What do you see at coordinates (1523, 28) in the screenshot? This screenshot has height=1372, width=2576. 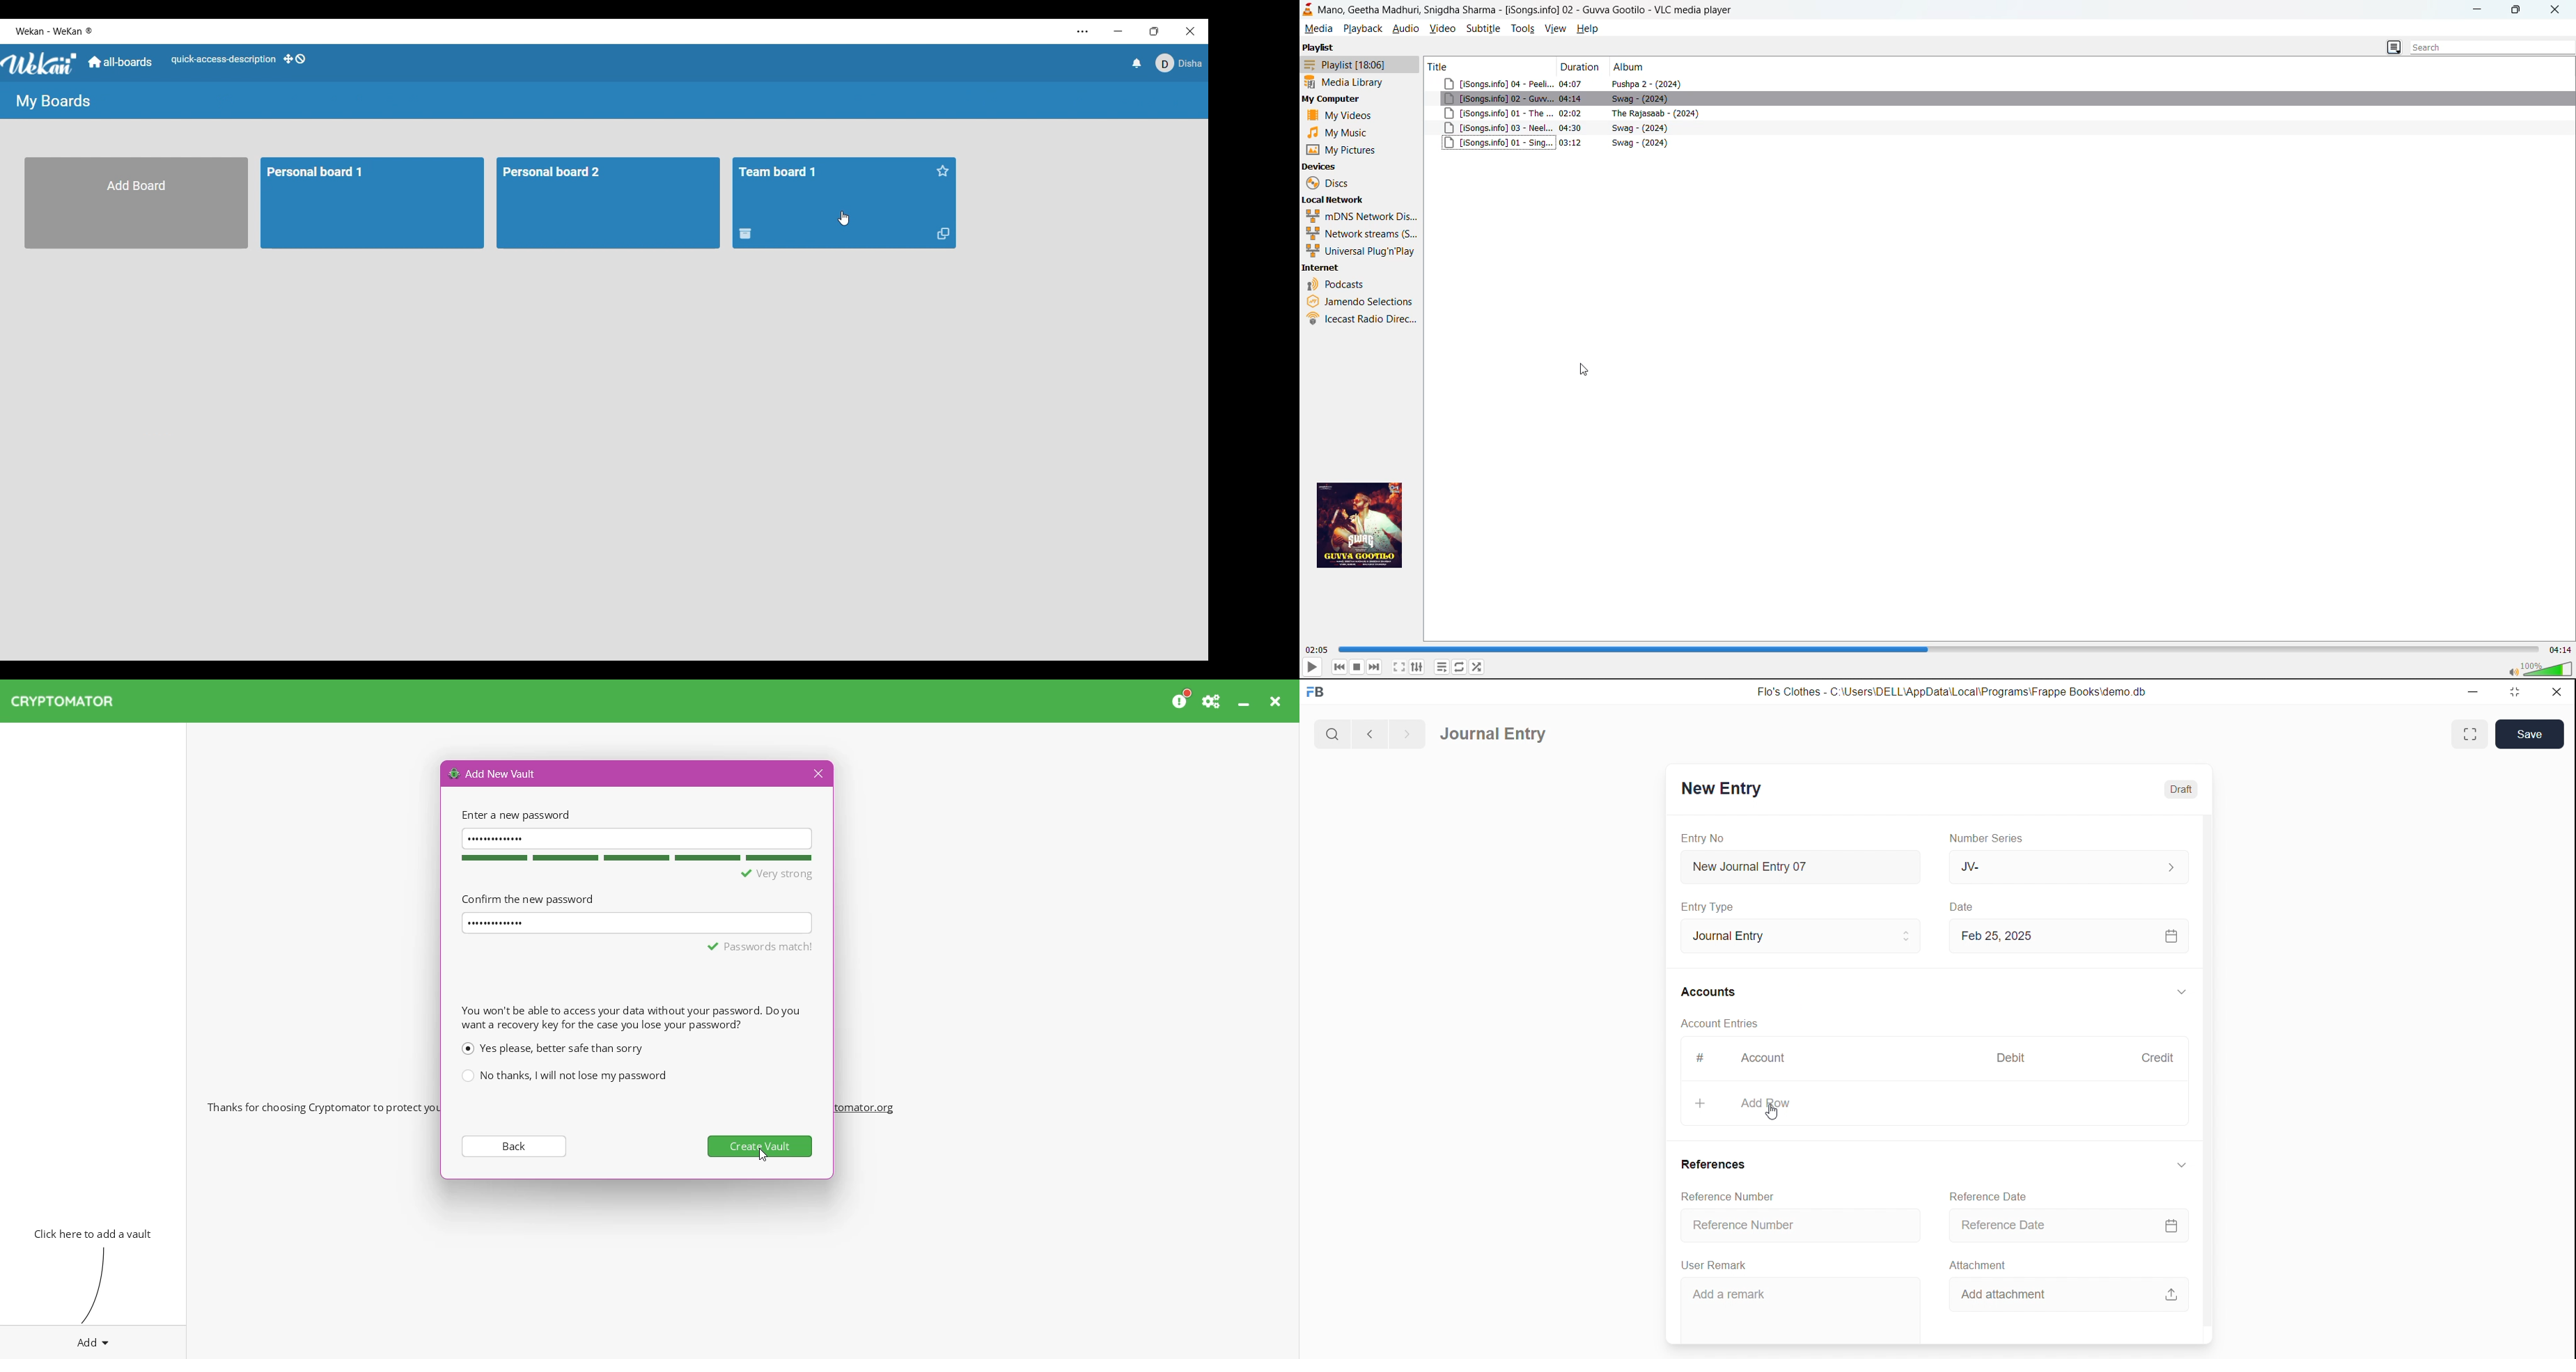 I see `tools` at bounding box center [1523, 28].